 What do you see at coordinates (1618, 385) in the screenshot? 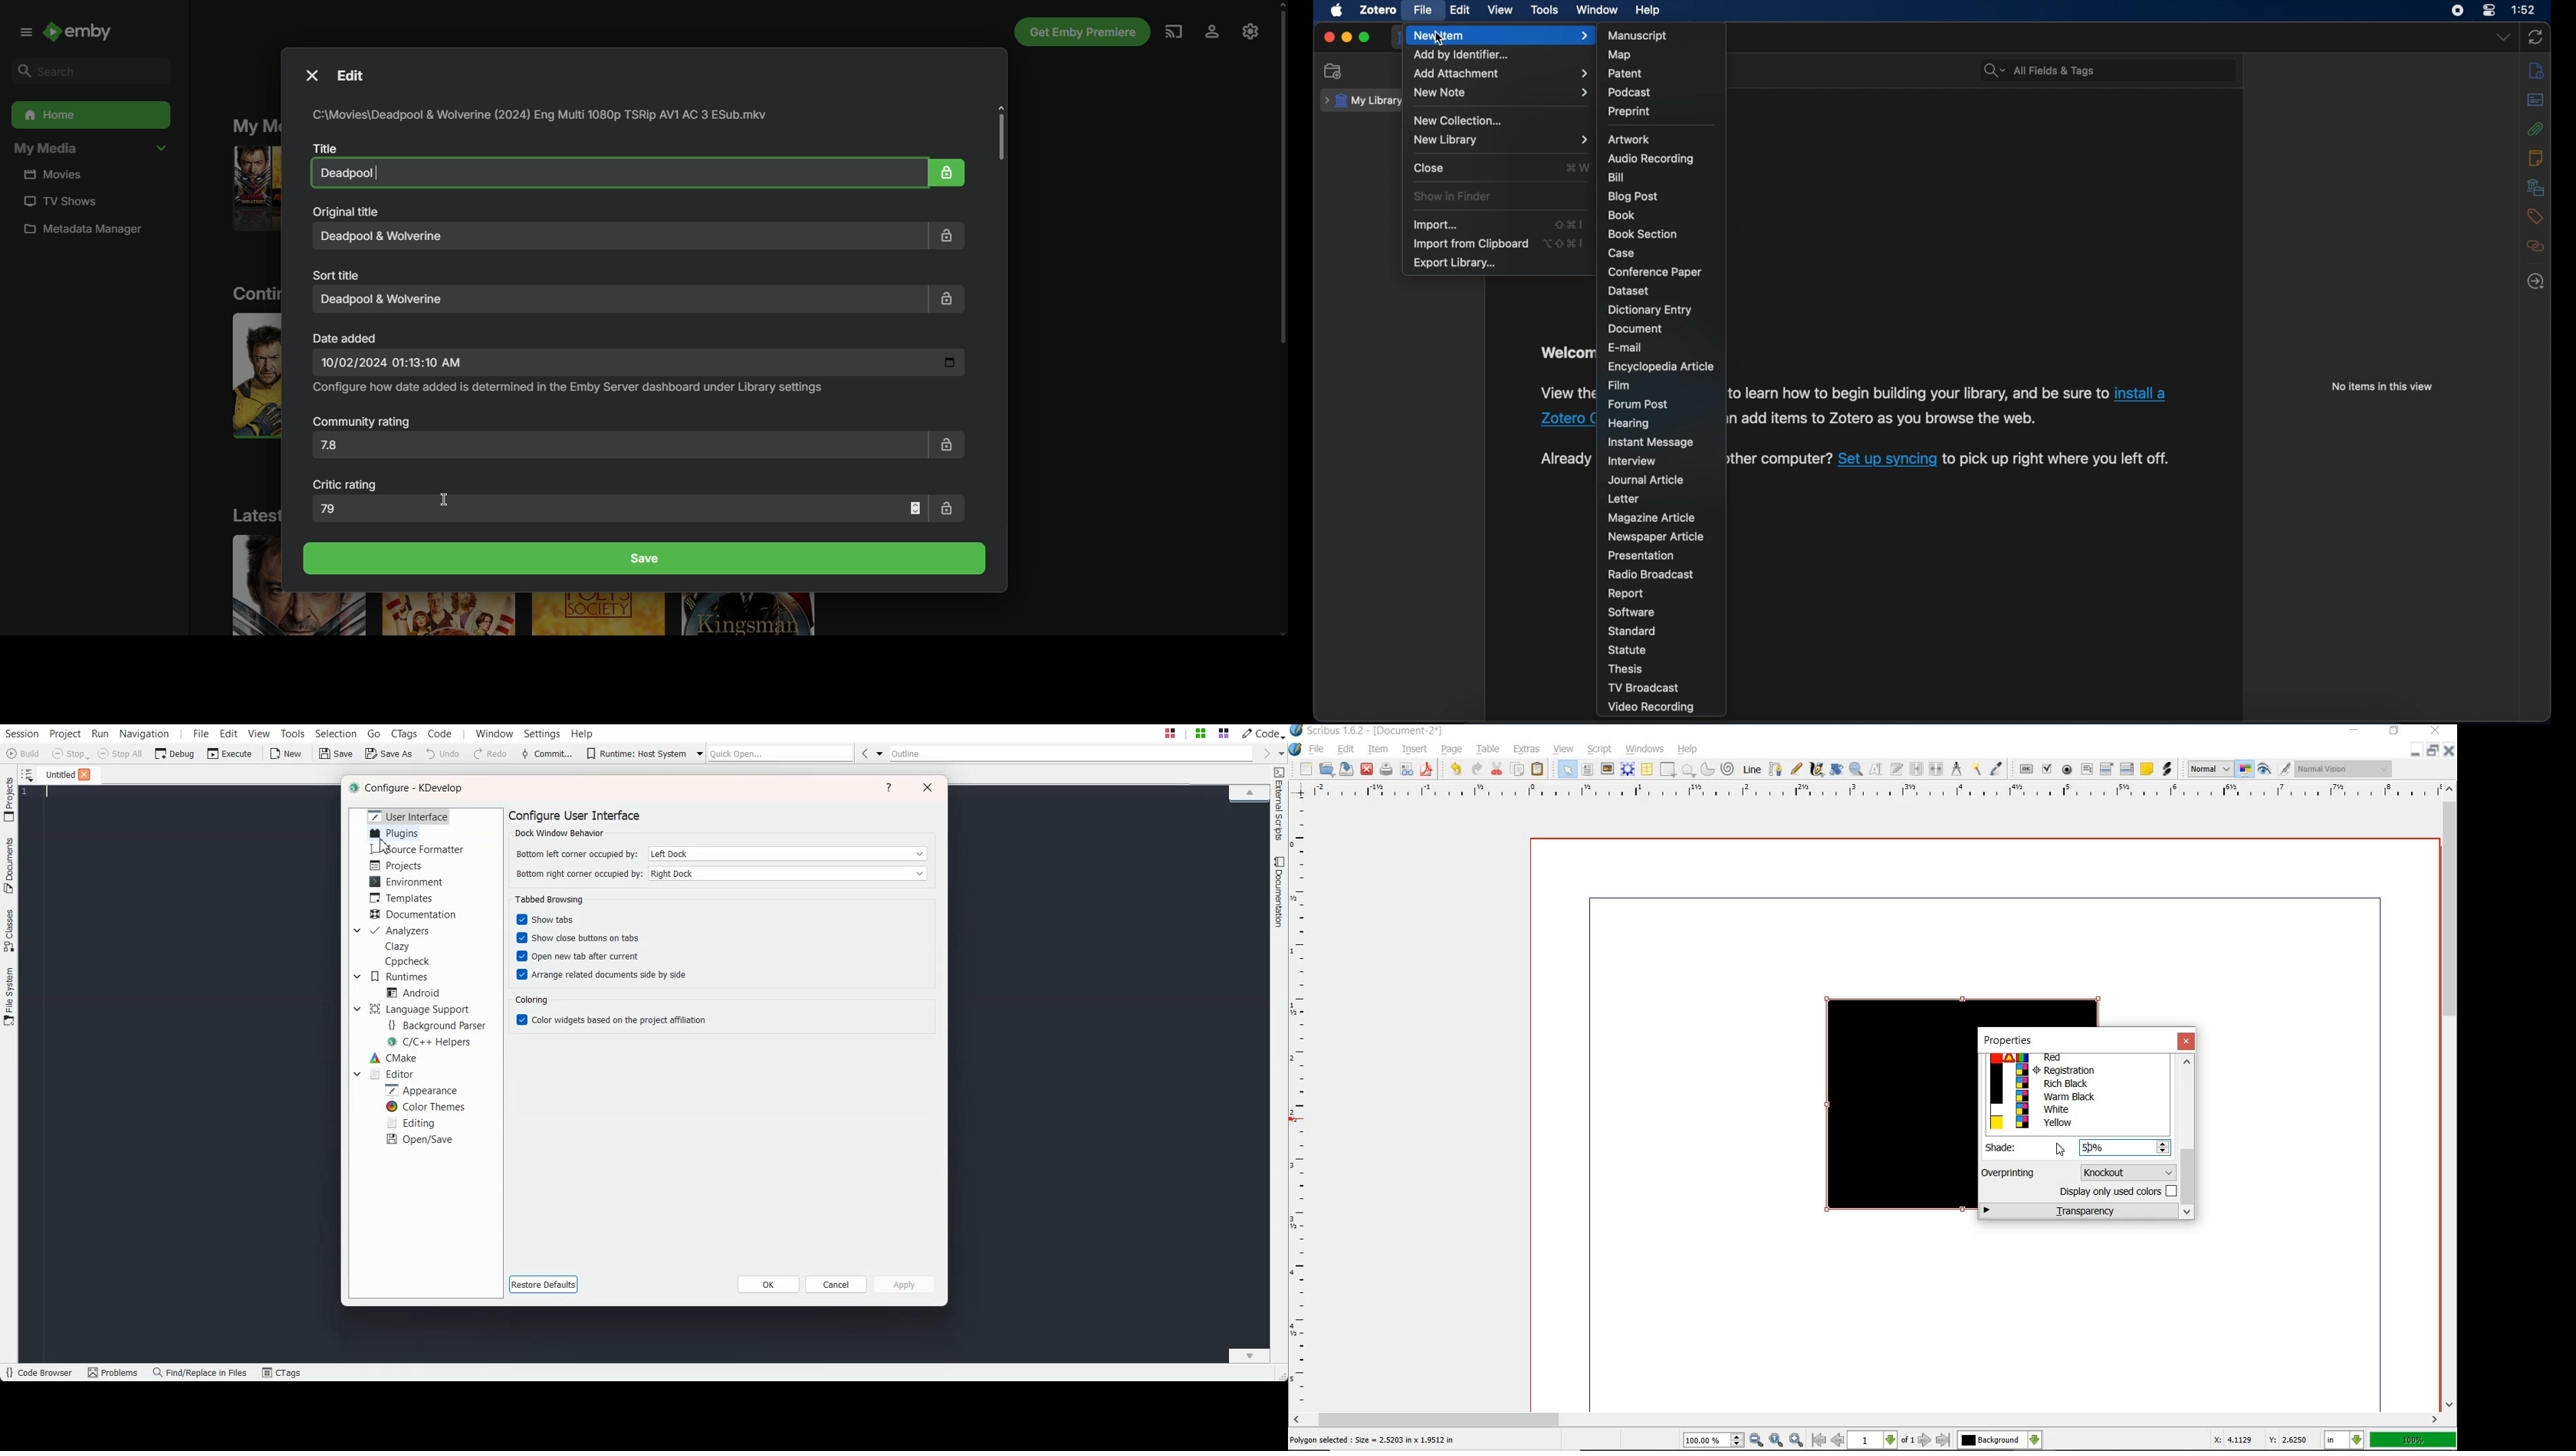
I see `film` at bounding box center [1618, 385].